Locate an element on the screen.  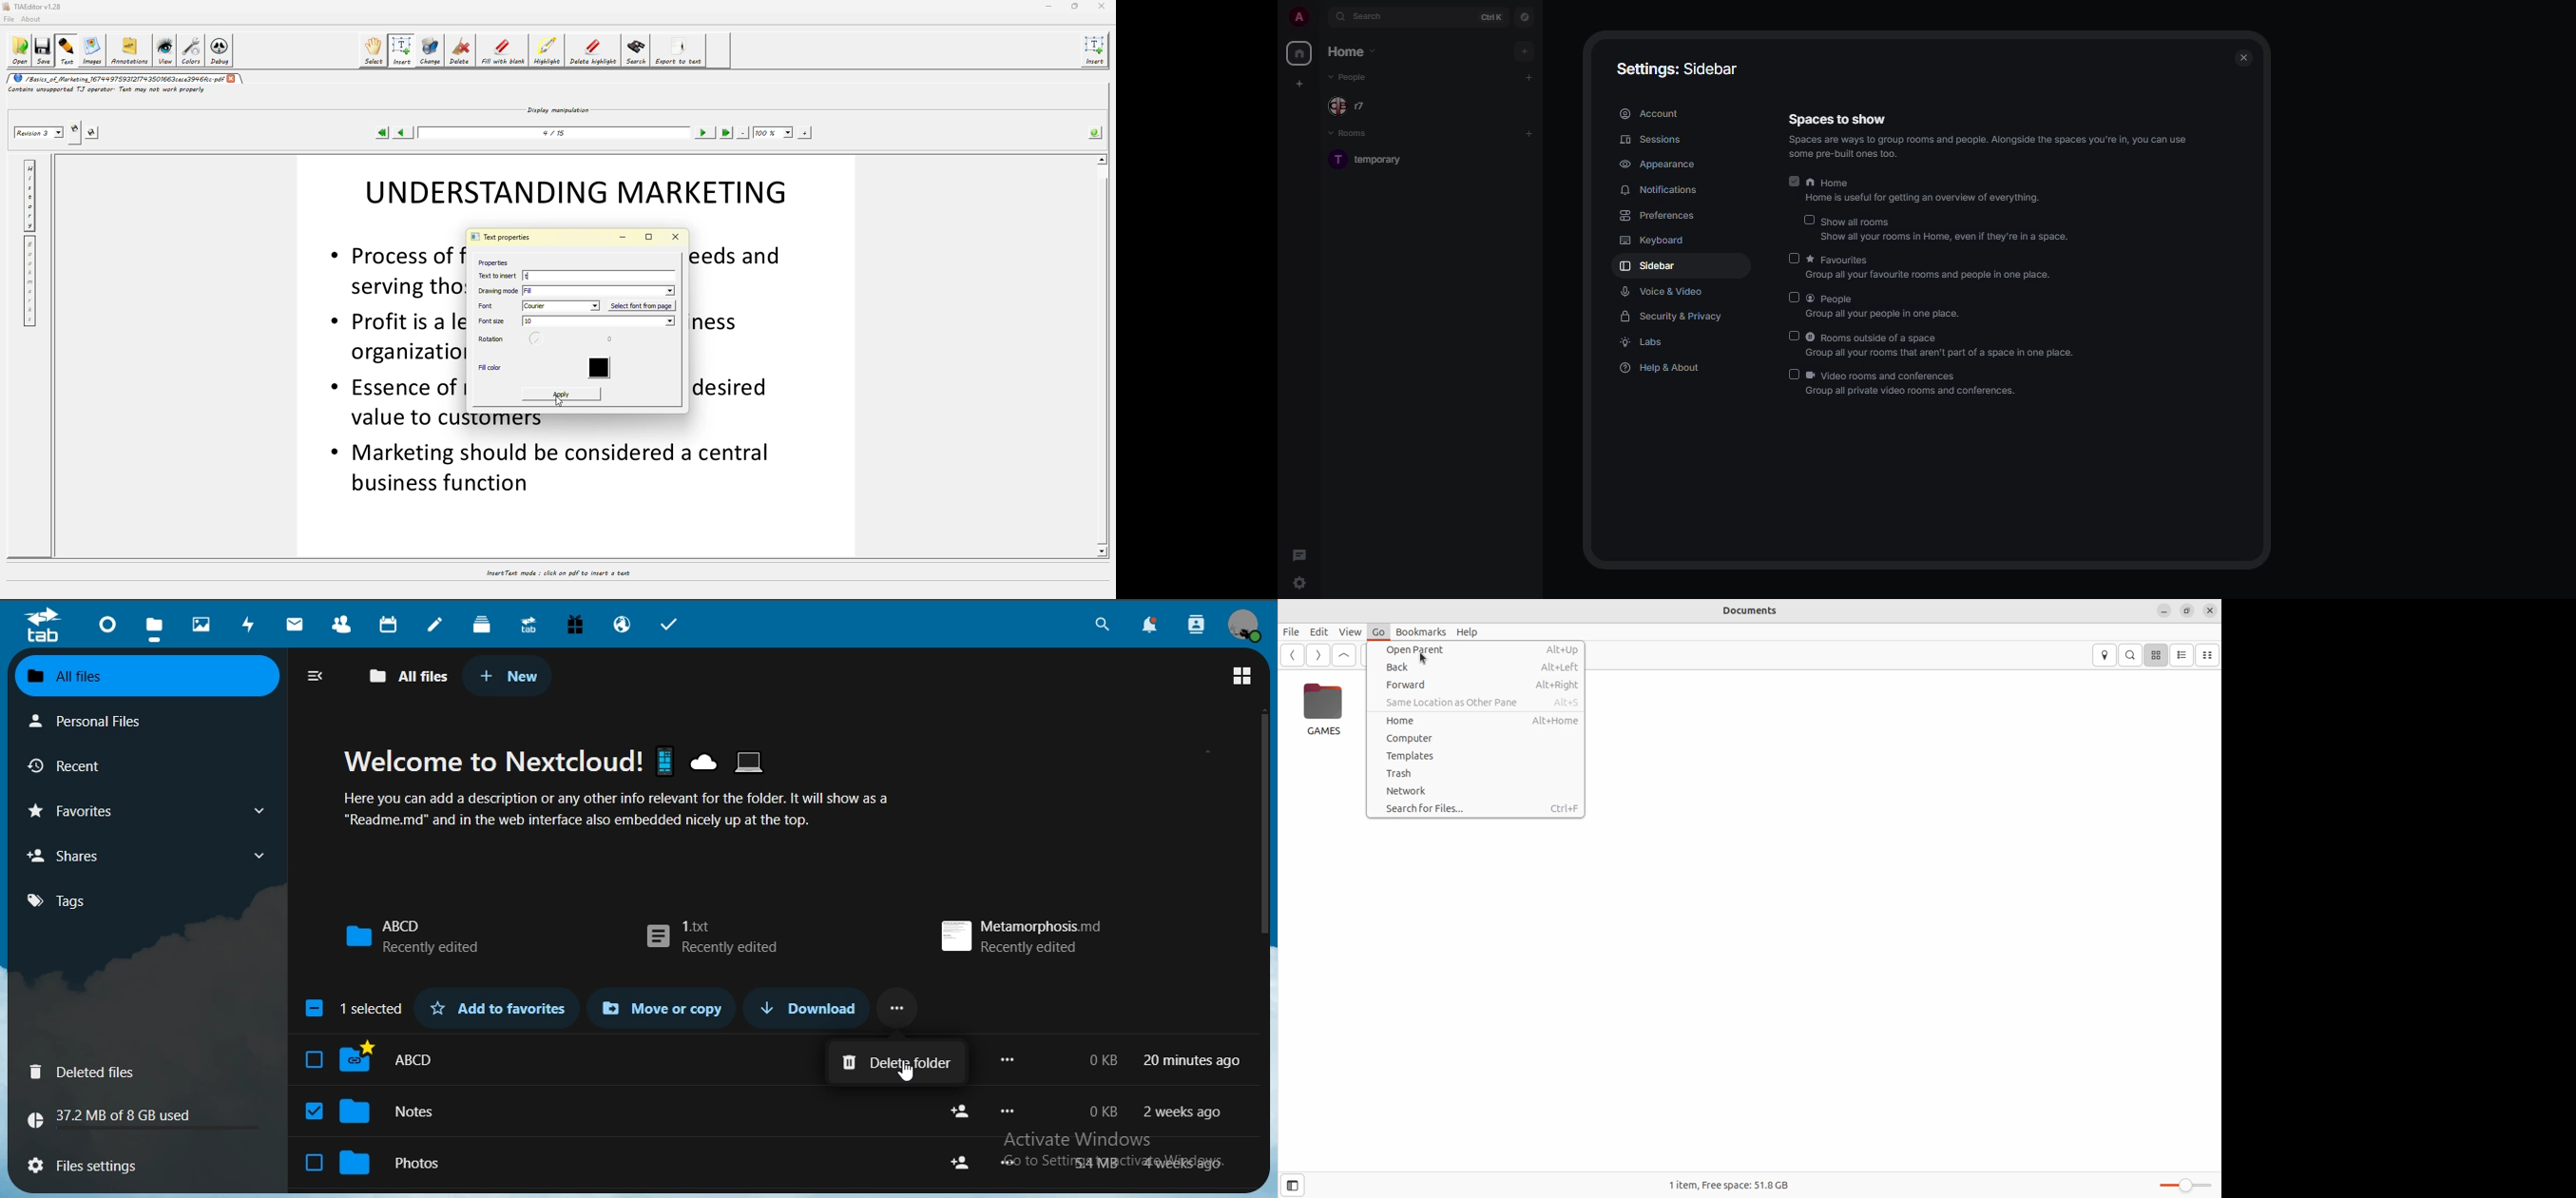
... is located at coordinates (898, 1008).